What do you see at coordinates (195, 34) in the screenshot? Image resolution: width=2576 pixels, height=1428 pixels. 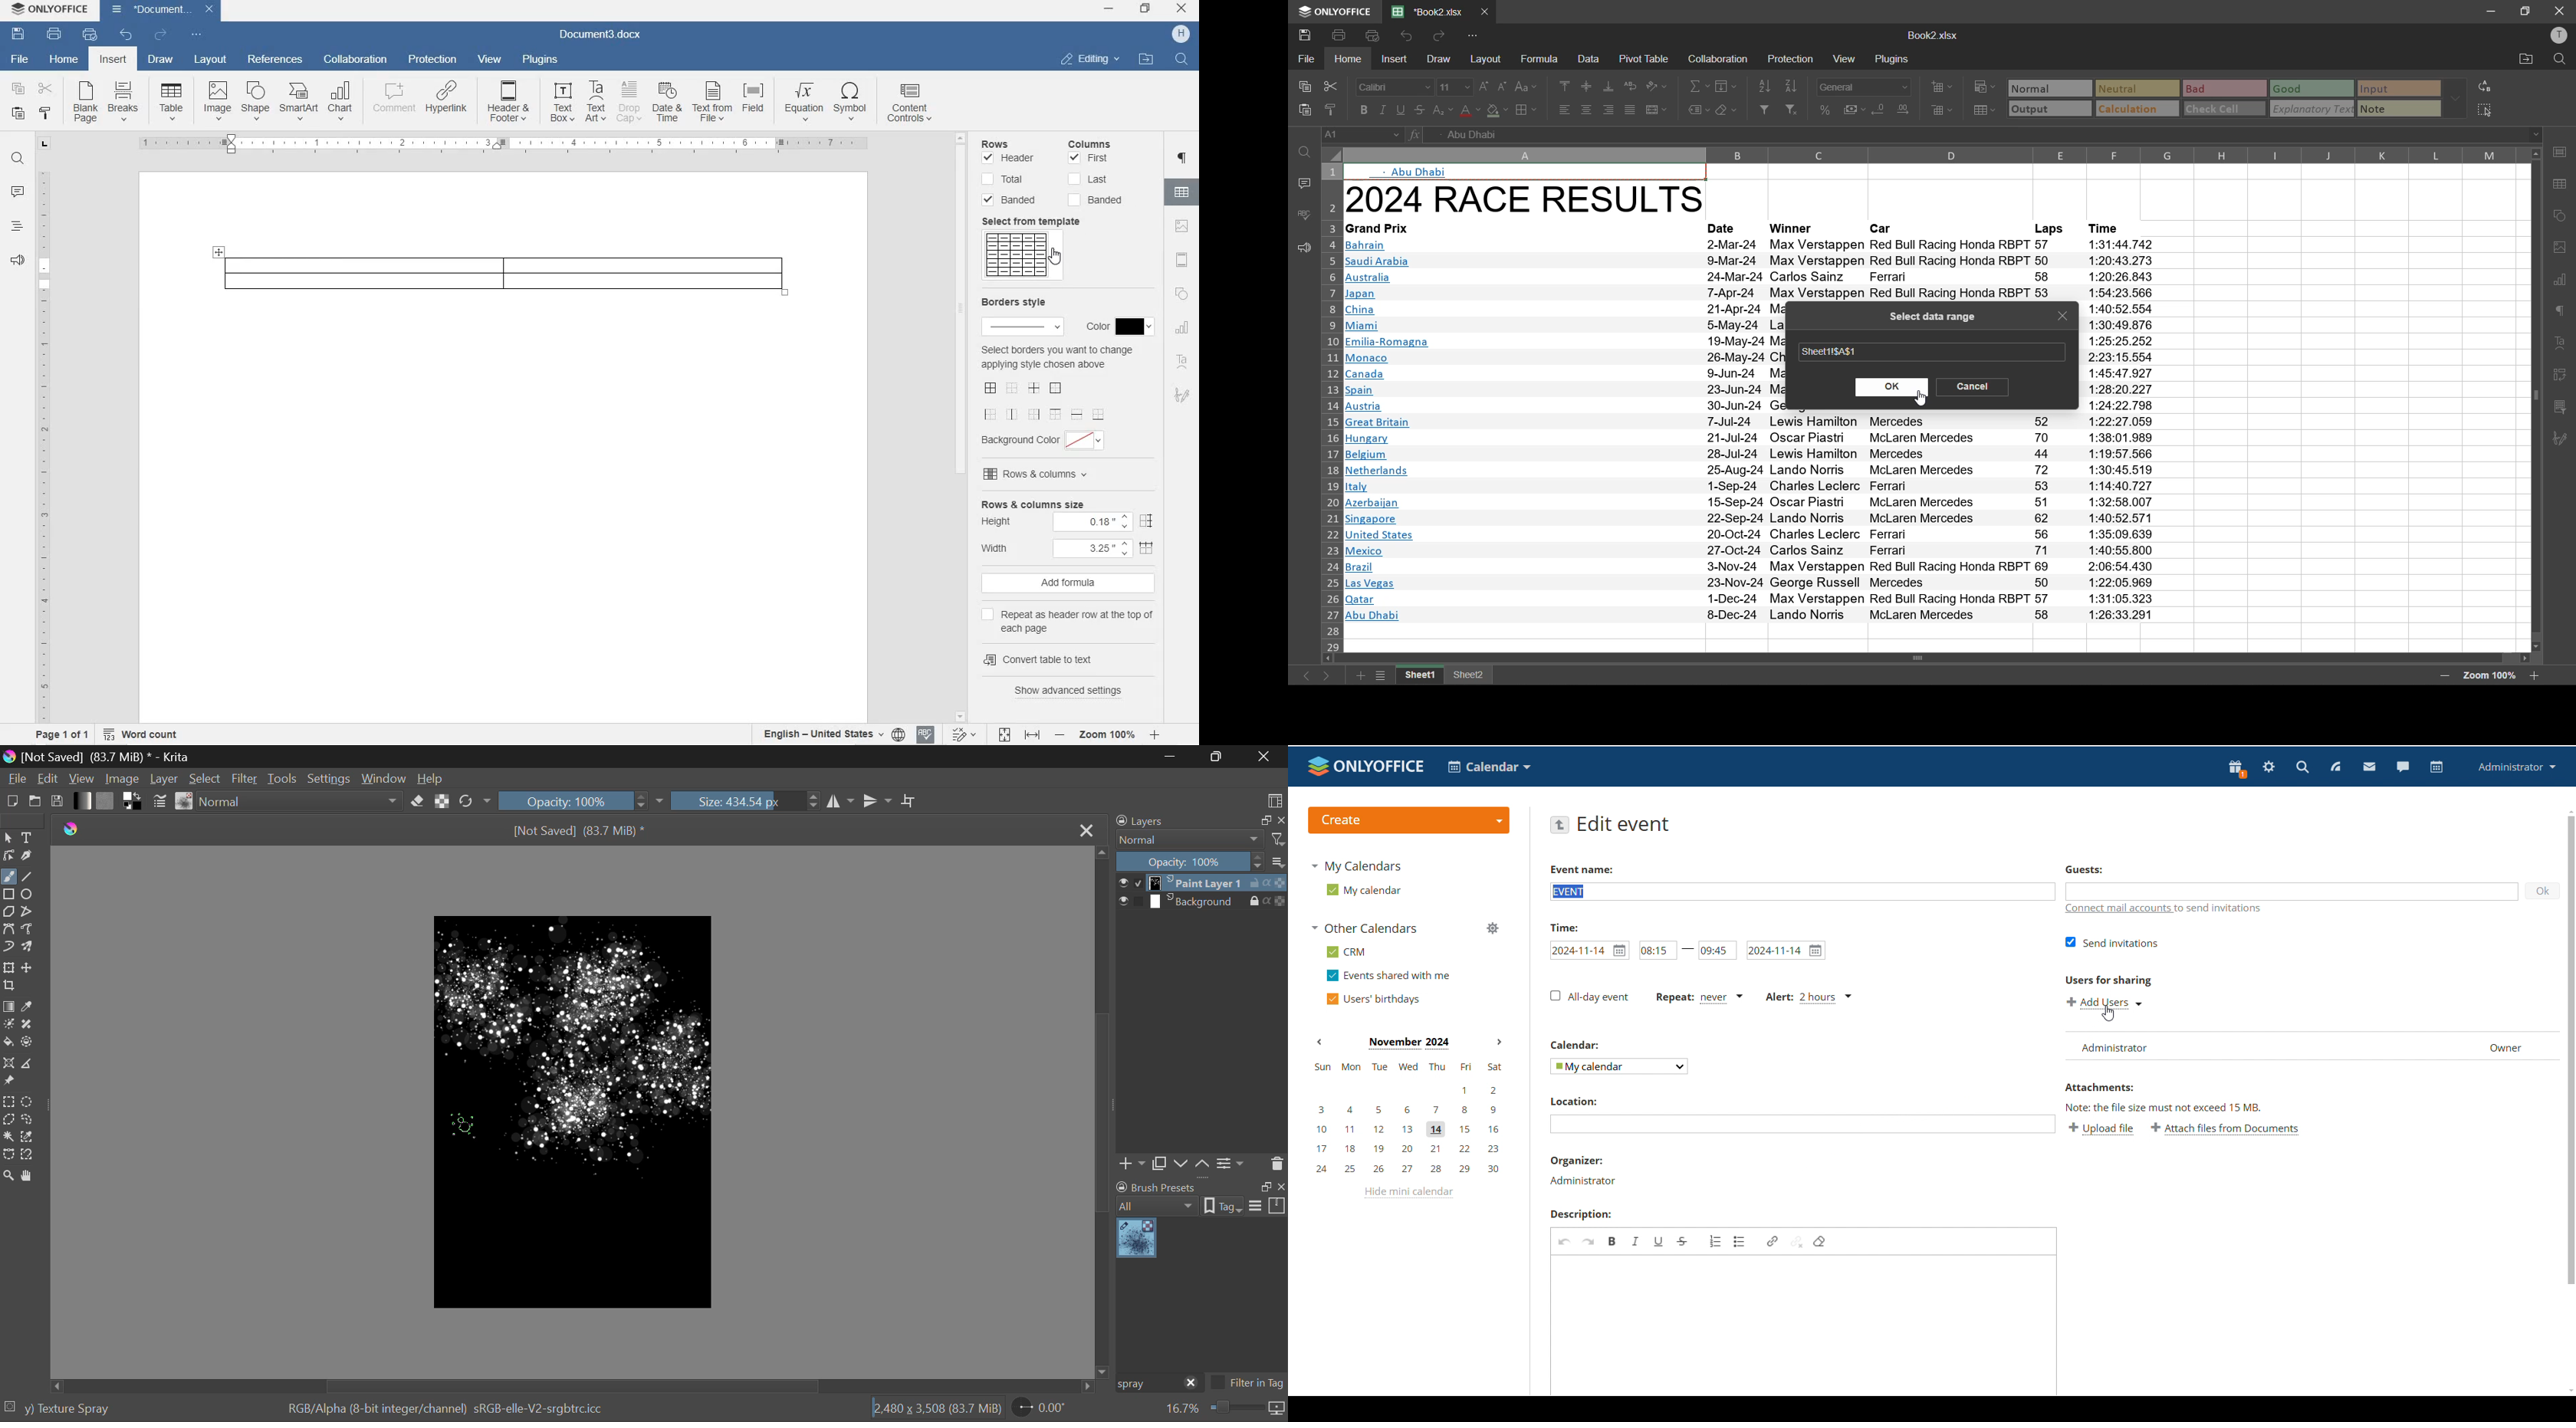 I see `CUSTOMIZE QUICK ACCESS TOOLBAR` at bounding box center [195, 34].